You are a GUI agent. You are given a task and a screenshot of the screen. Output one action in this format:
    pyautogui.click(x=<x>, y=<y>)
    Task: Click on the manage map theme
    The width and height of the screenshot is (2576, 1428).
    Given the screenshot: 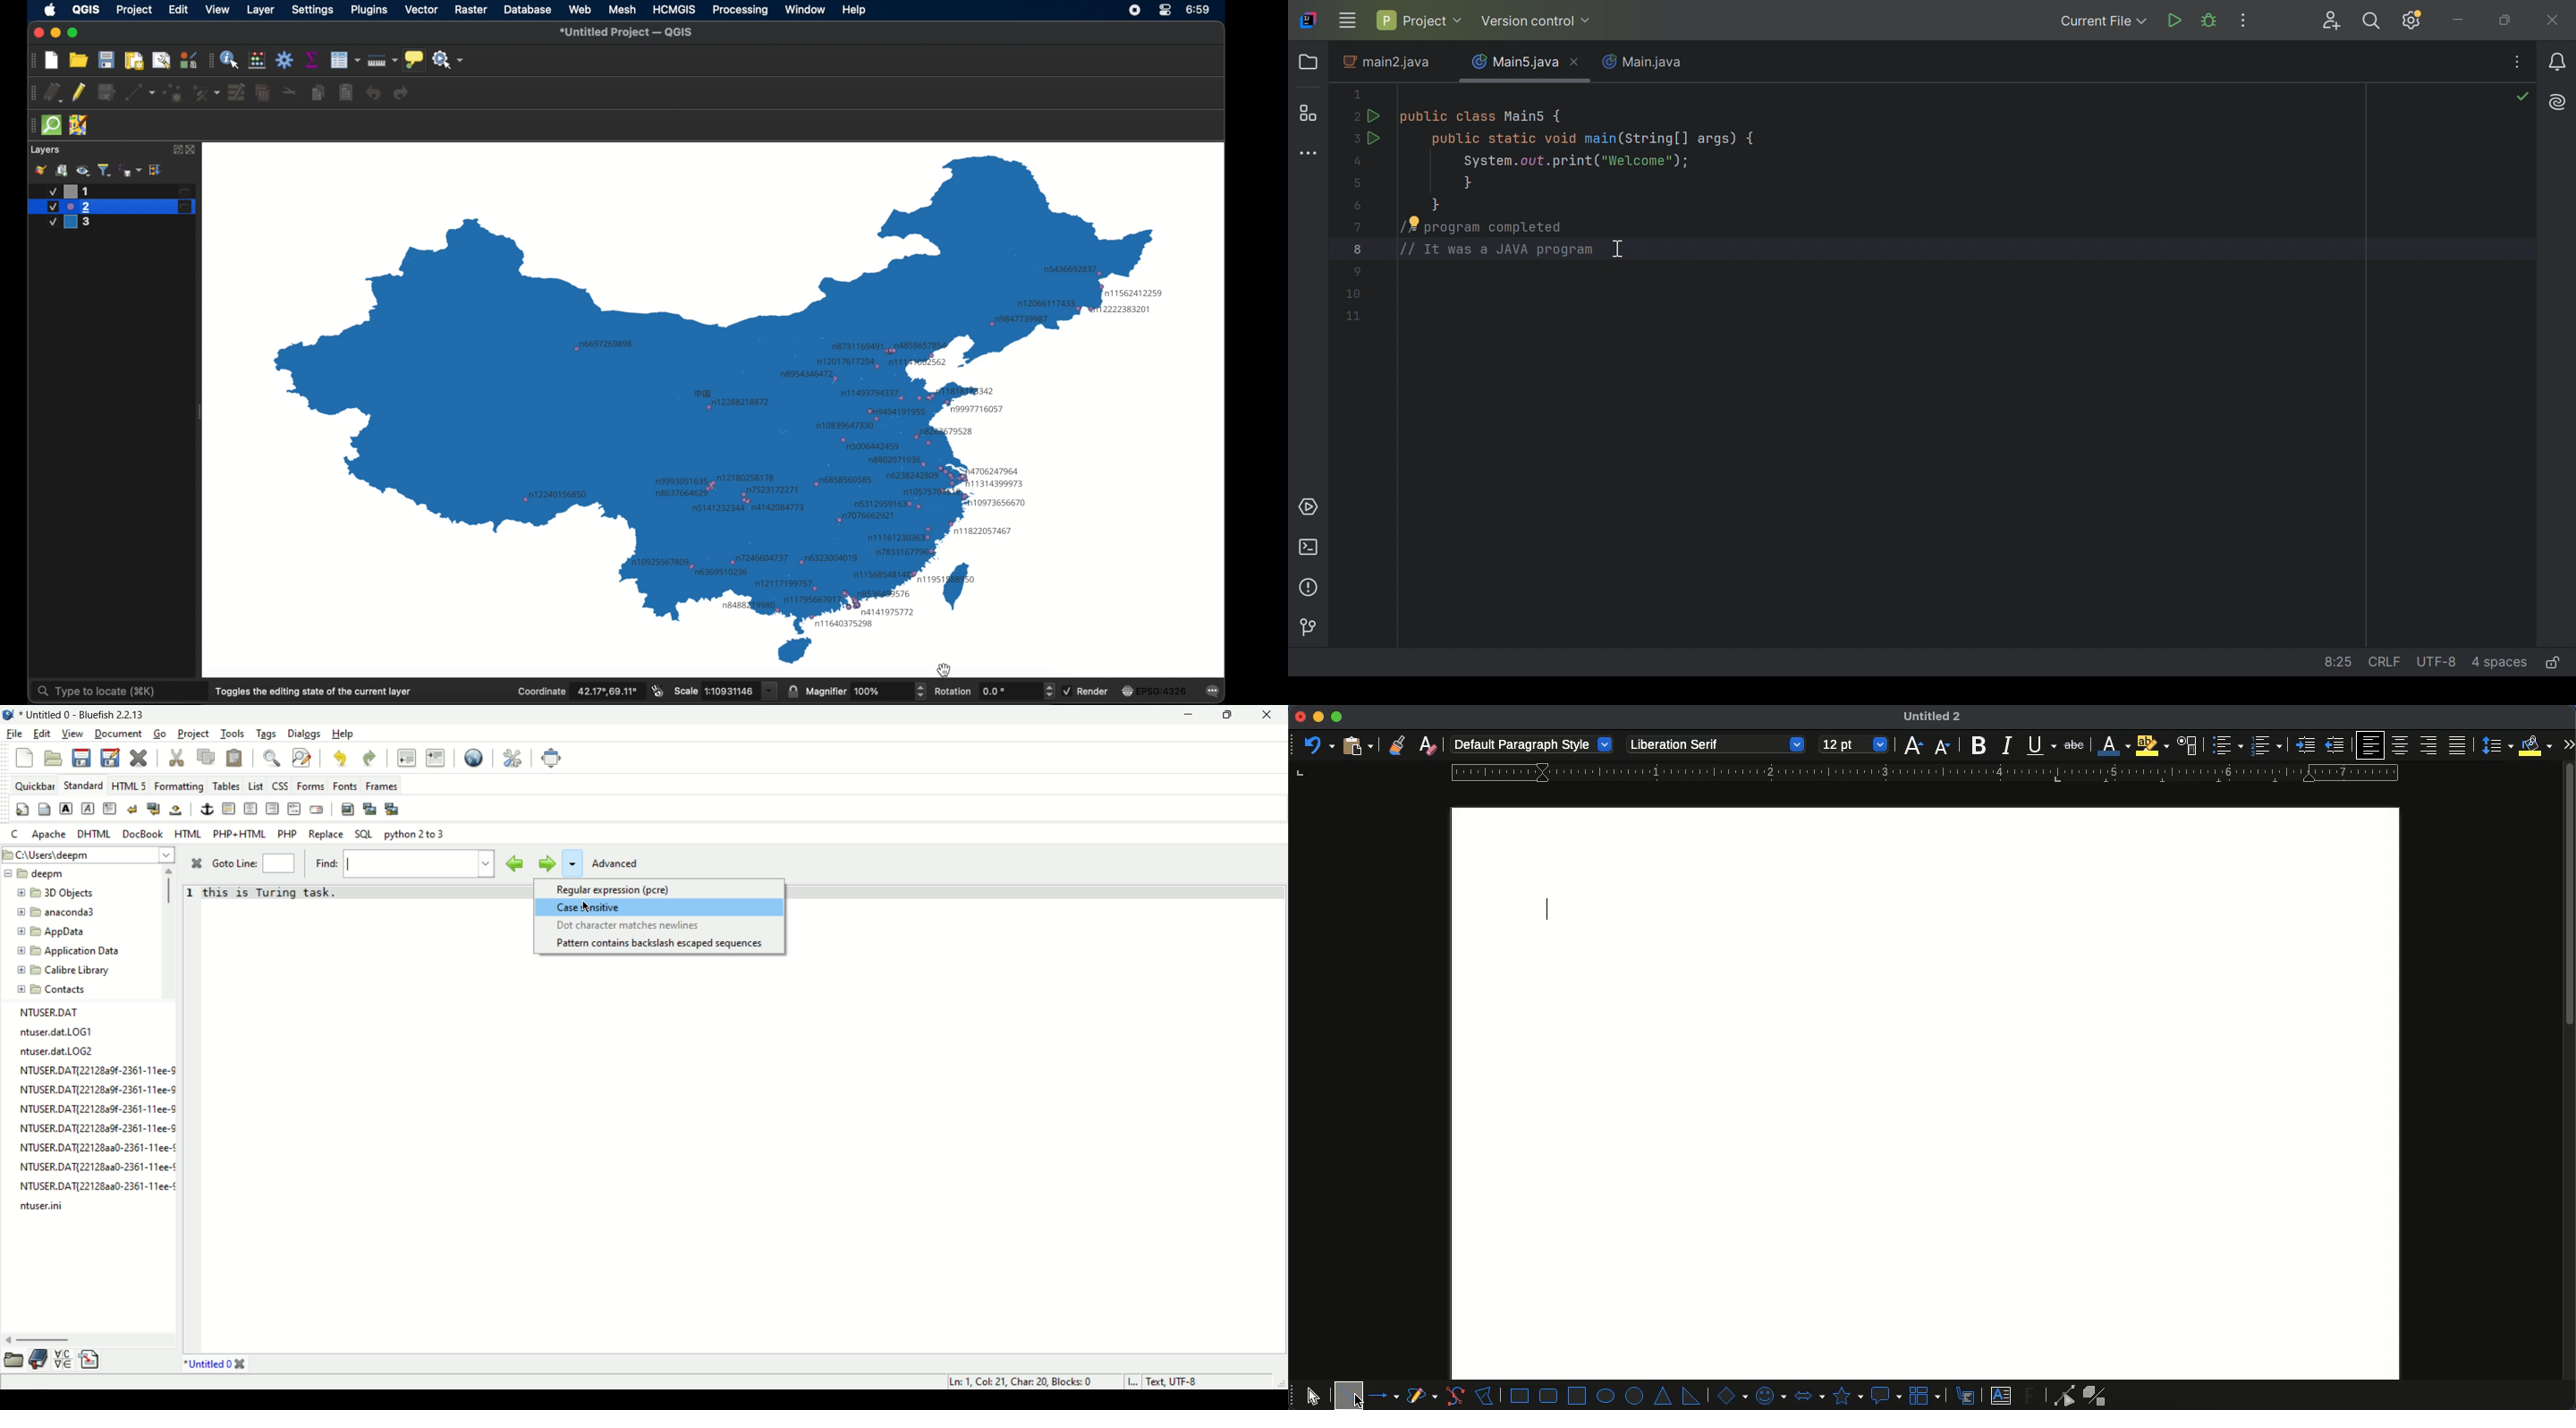 What is the action you would take?
    pyautogui.click(x=83, y=170)
    